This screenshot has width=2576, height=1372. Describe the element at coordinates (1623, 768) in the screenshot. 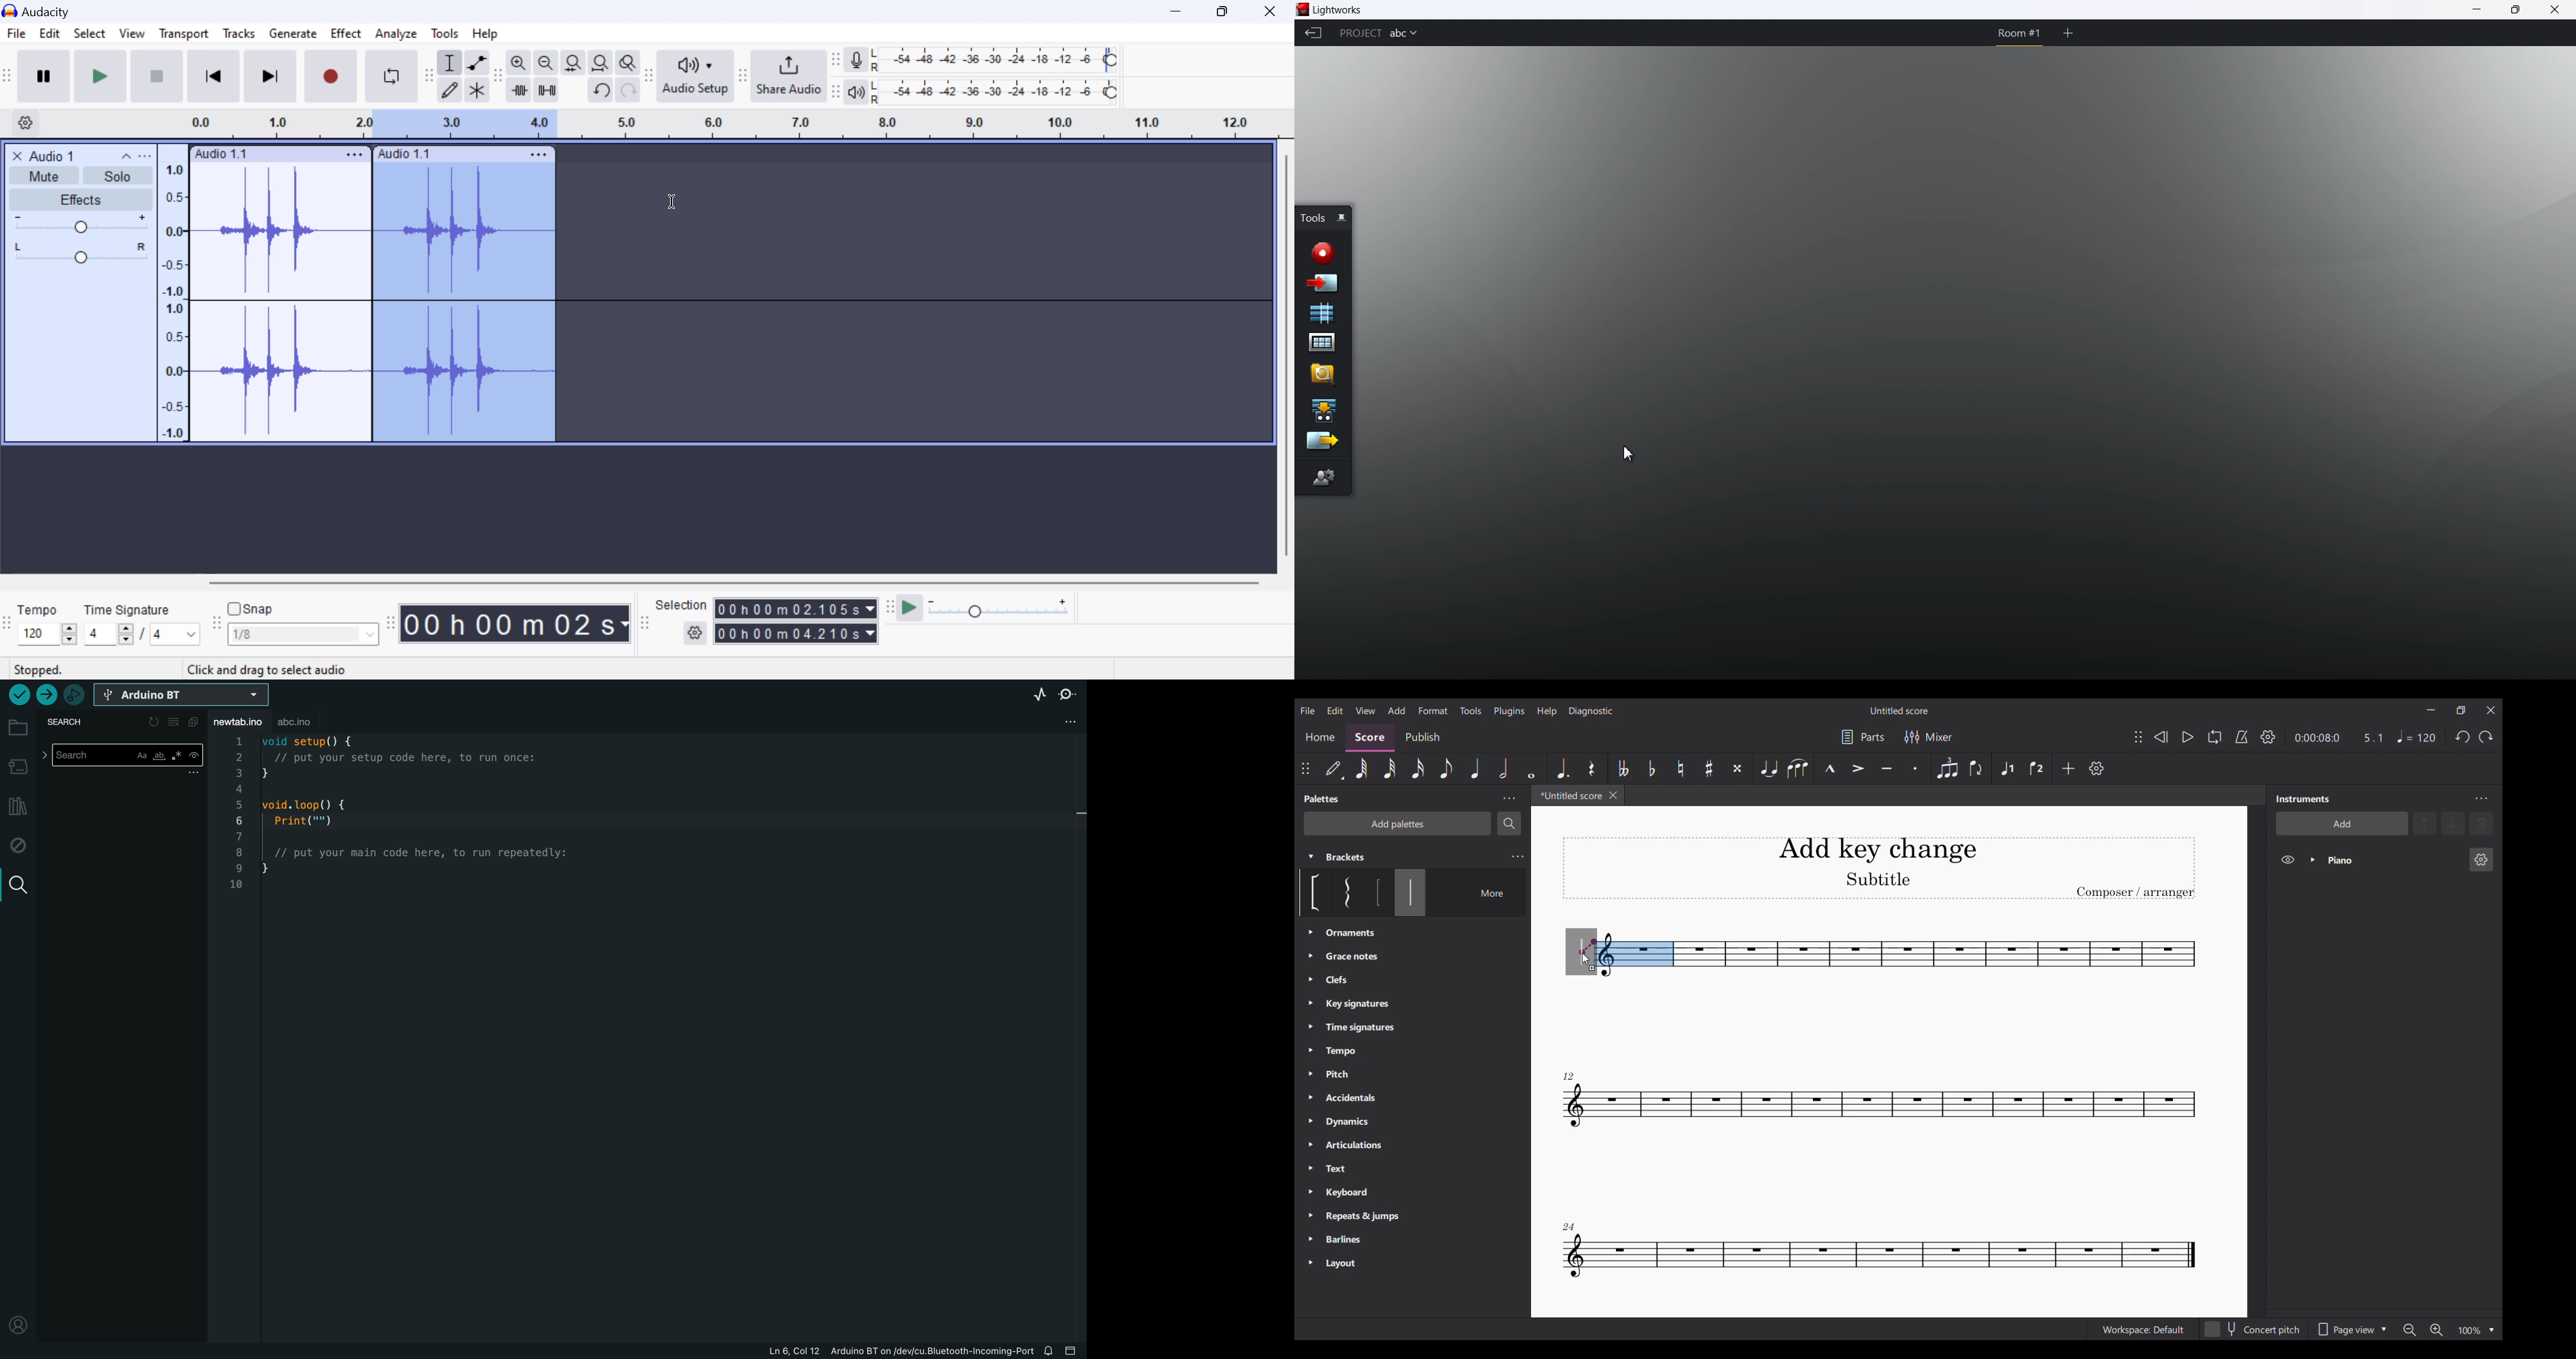

I see `Toggle double flat` at that location.